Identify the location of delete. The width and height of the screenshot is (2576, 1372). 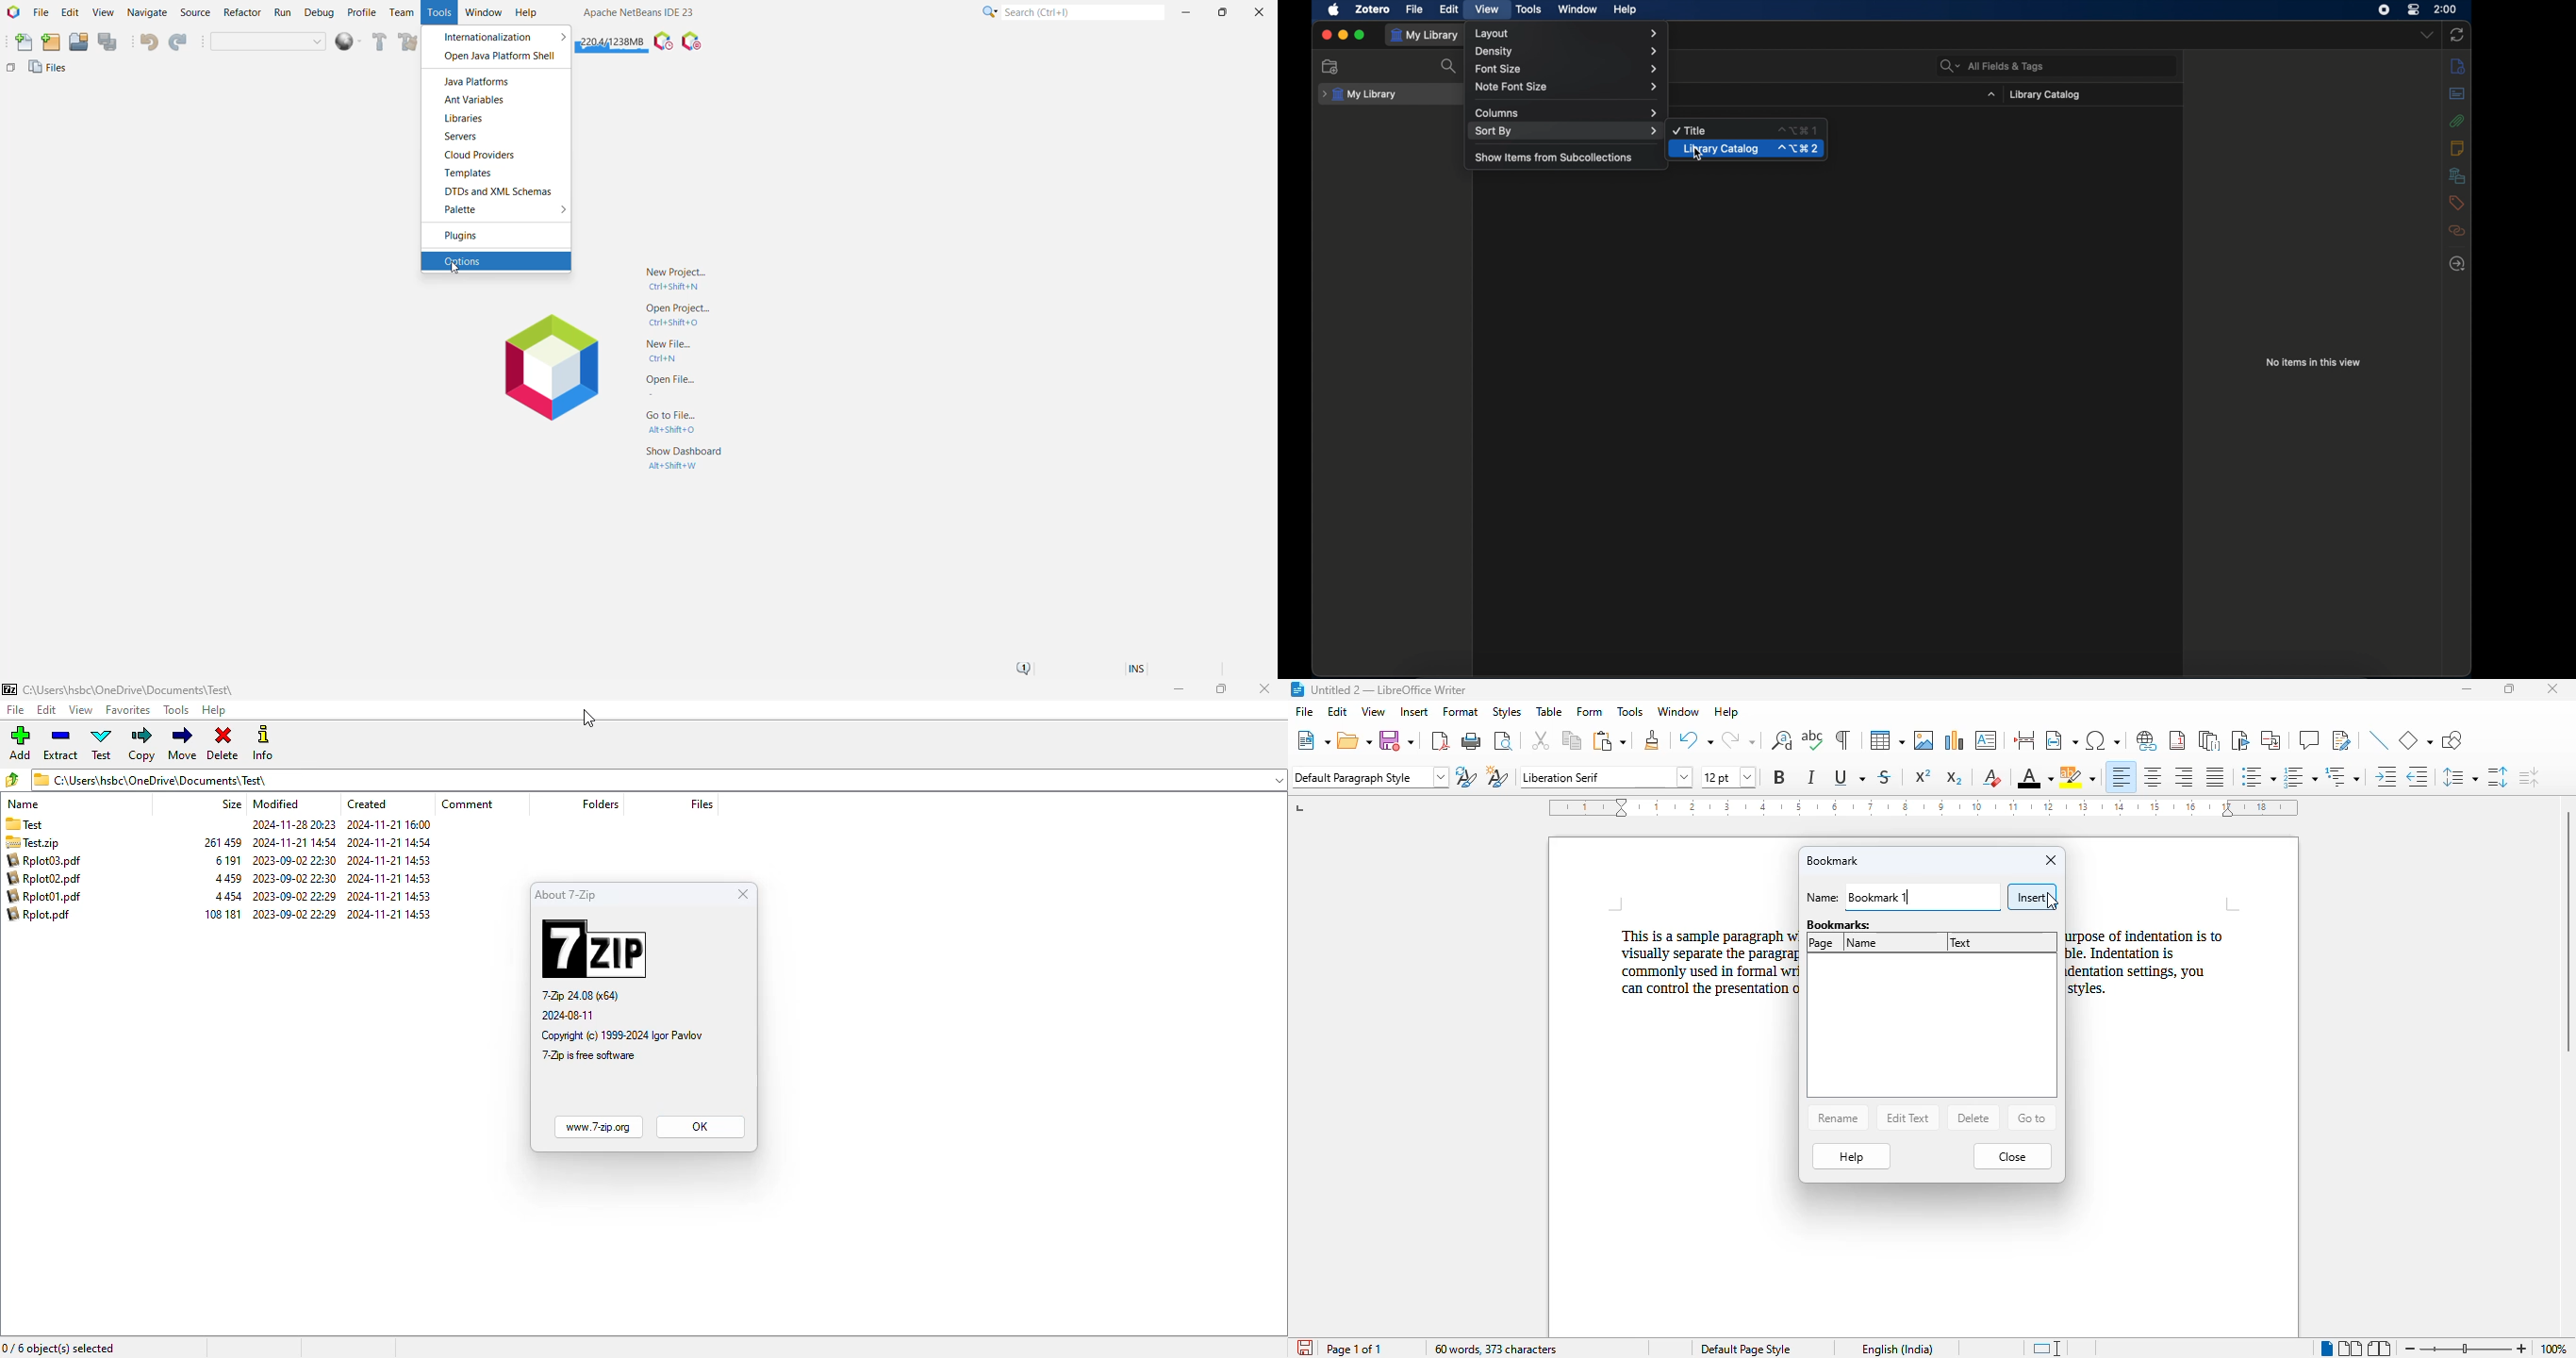
(1974, 1117).